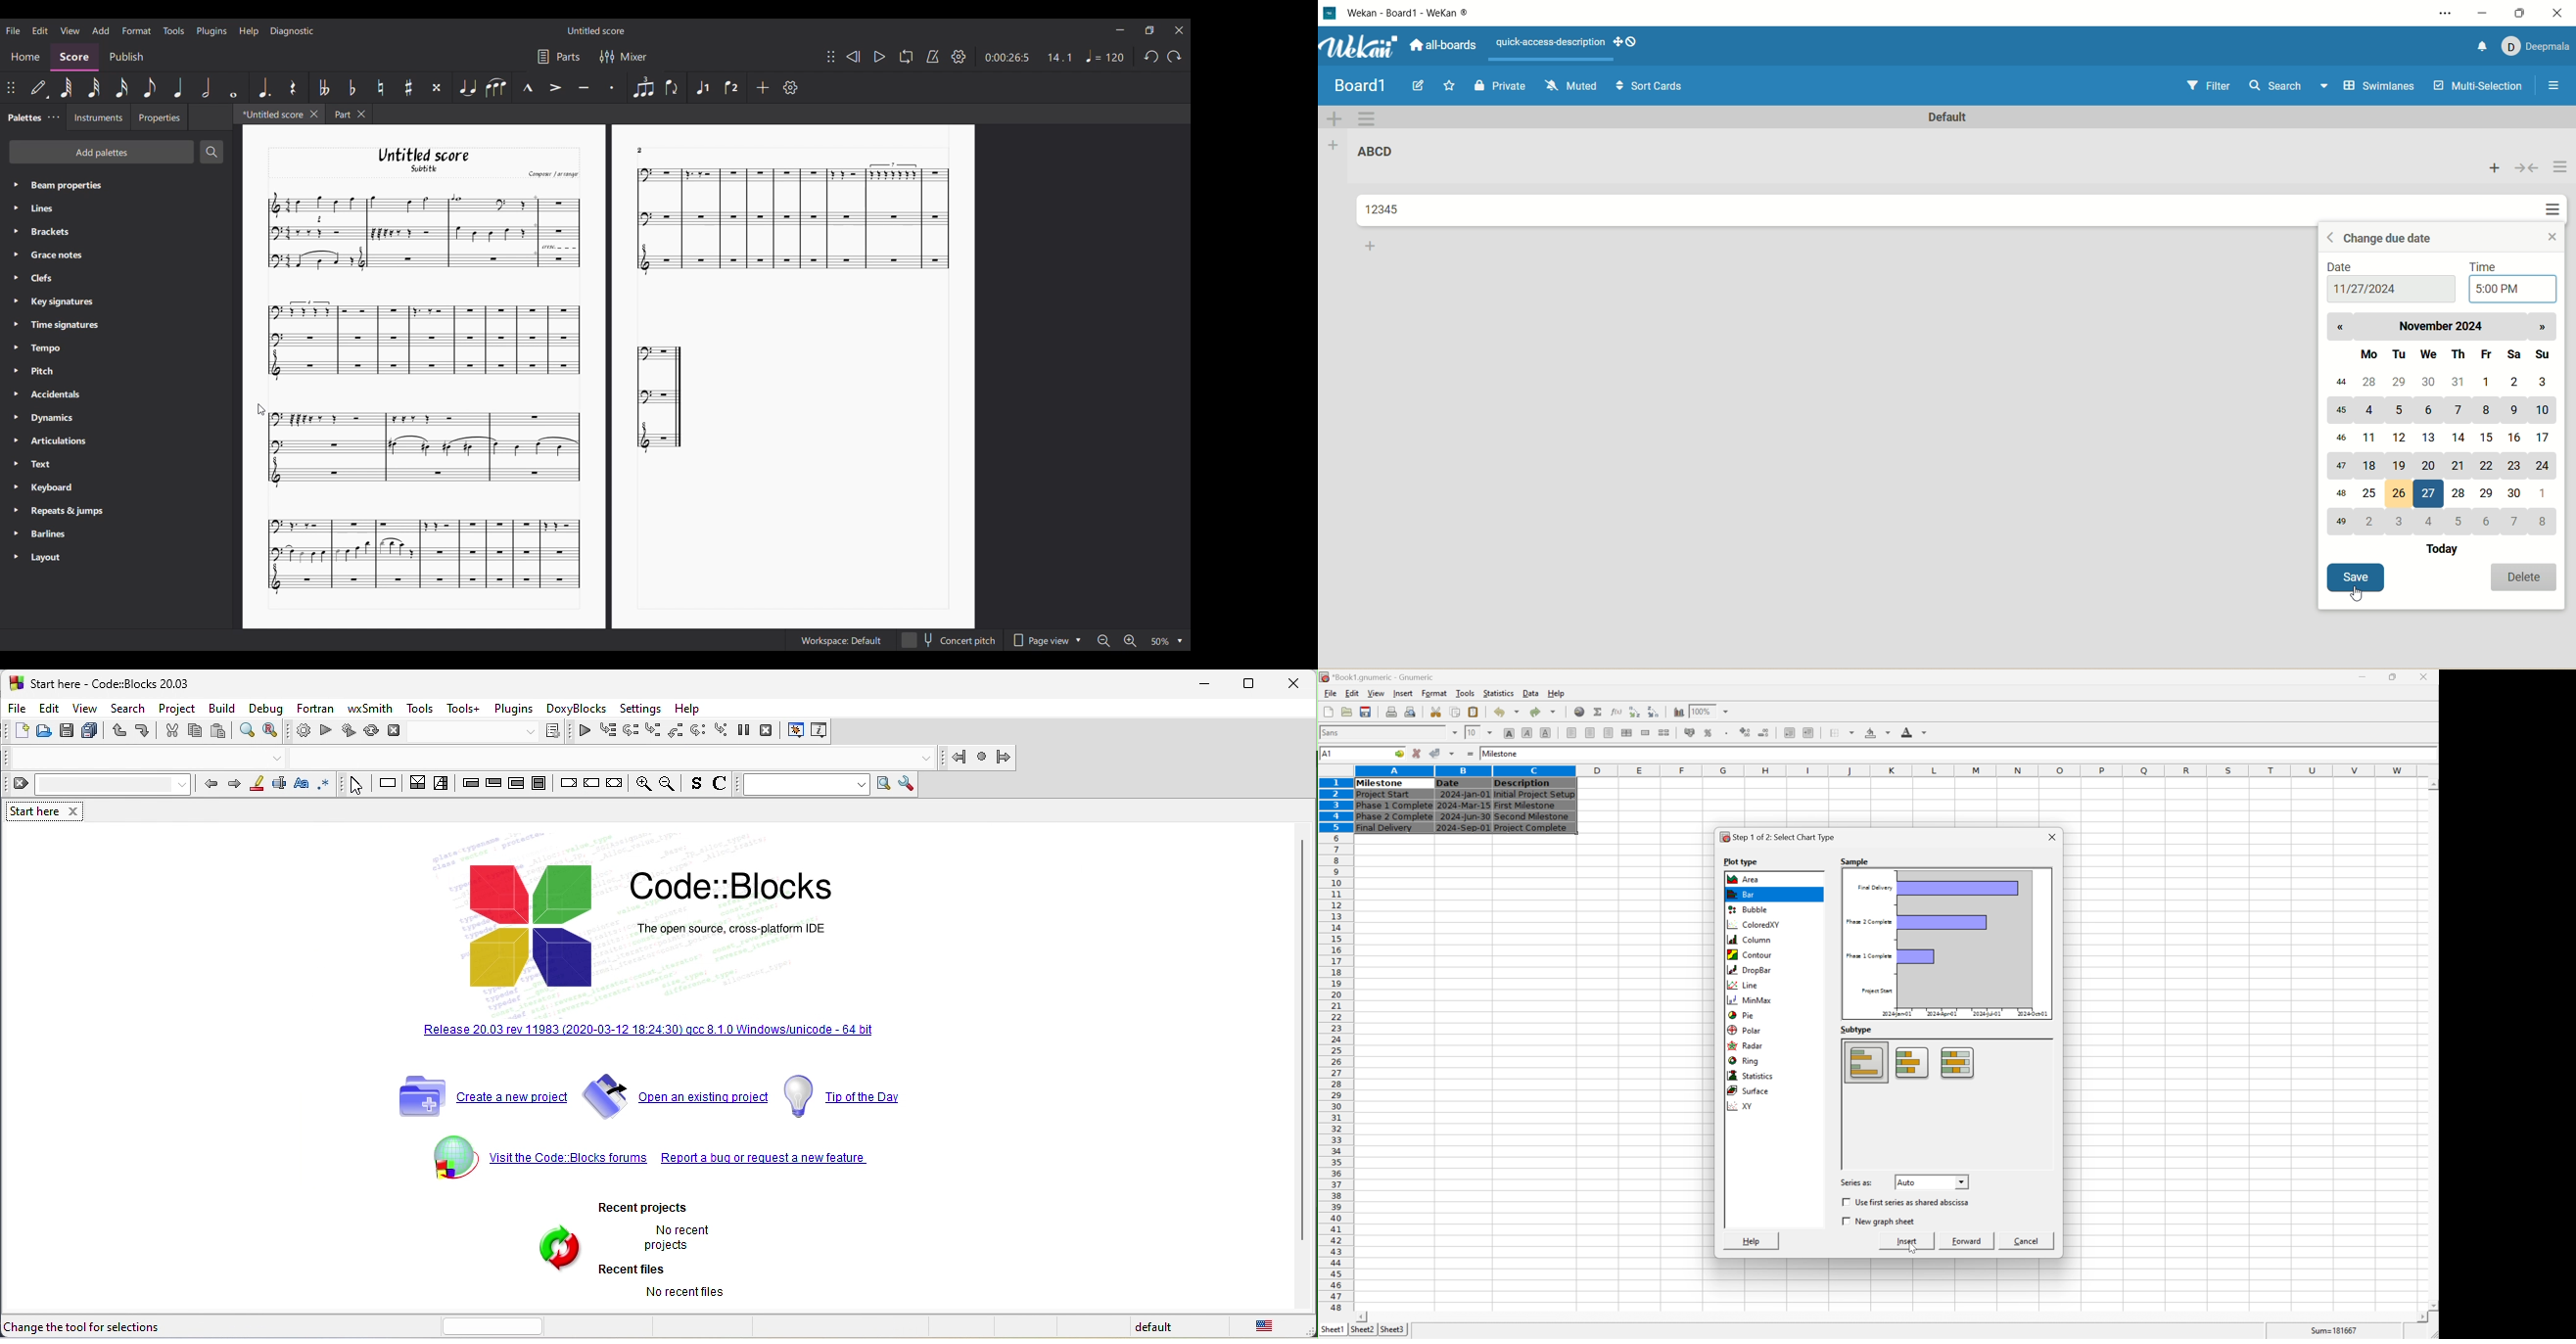 Image resolution: width=2576 pixels, height=1344 pixels. Describe the element at coordinates (1913, 1063) in the screenshot. I see `bar chart subtype` at that location.